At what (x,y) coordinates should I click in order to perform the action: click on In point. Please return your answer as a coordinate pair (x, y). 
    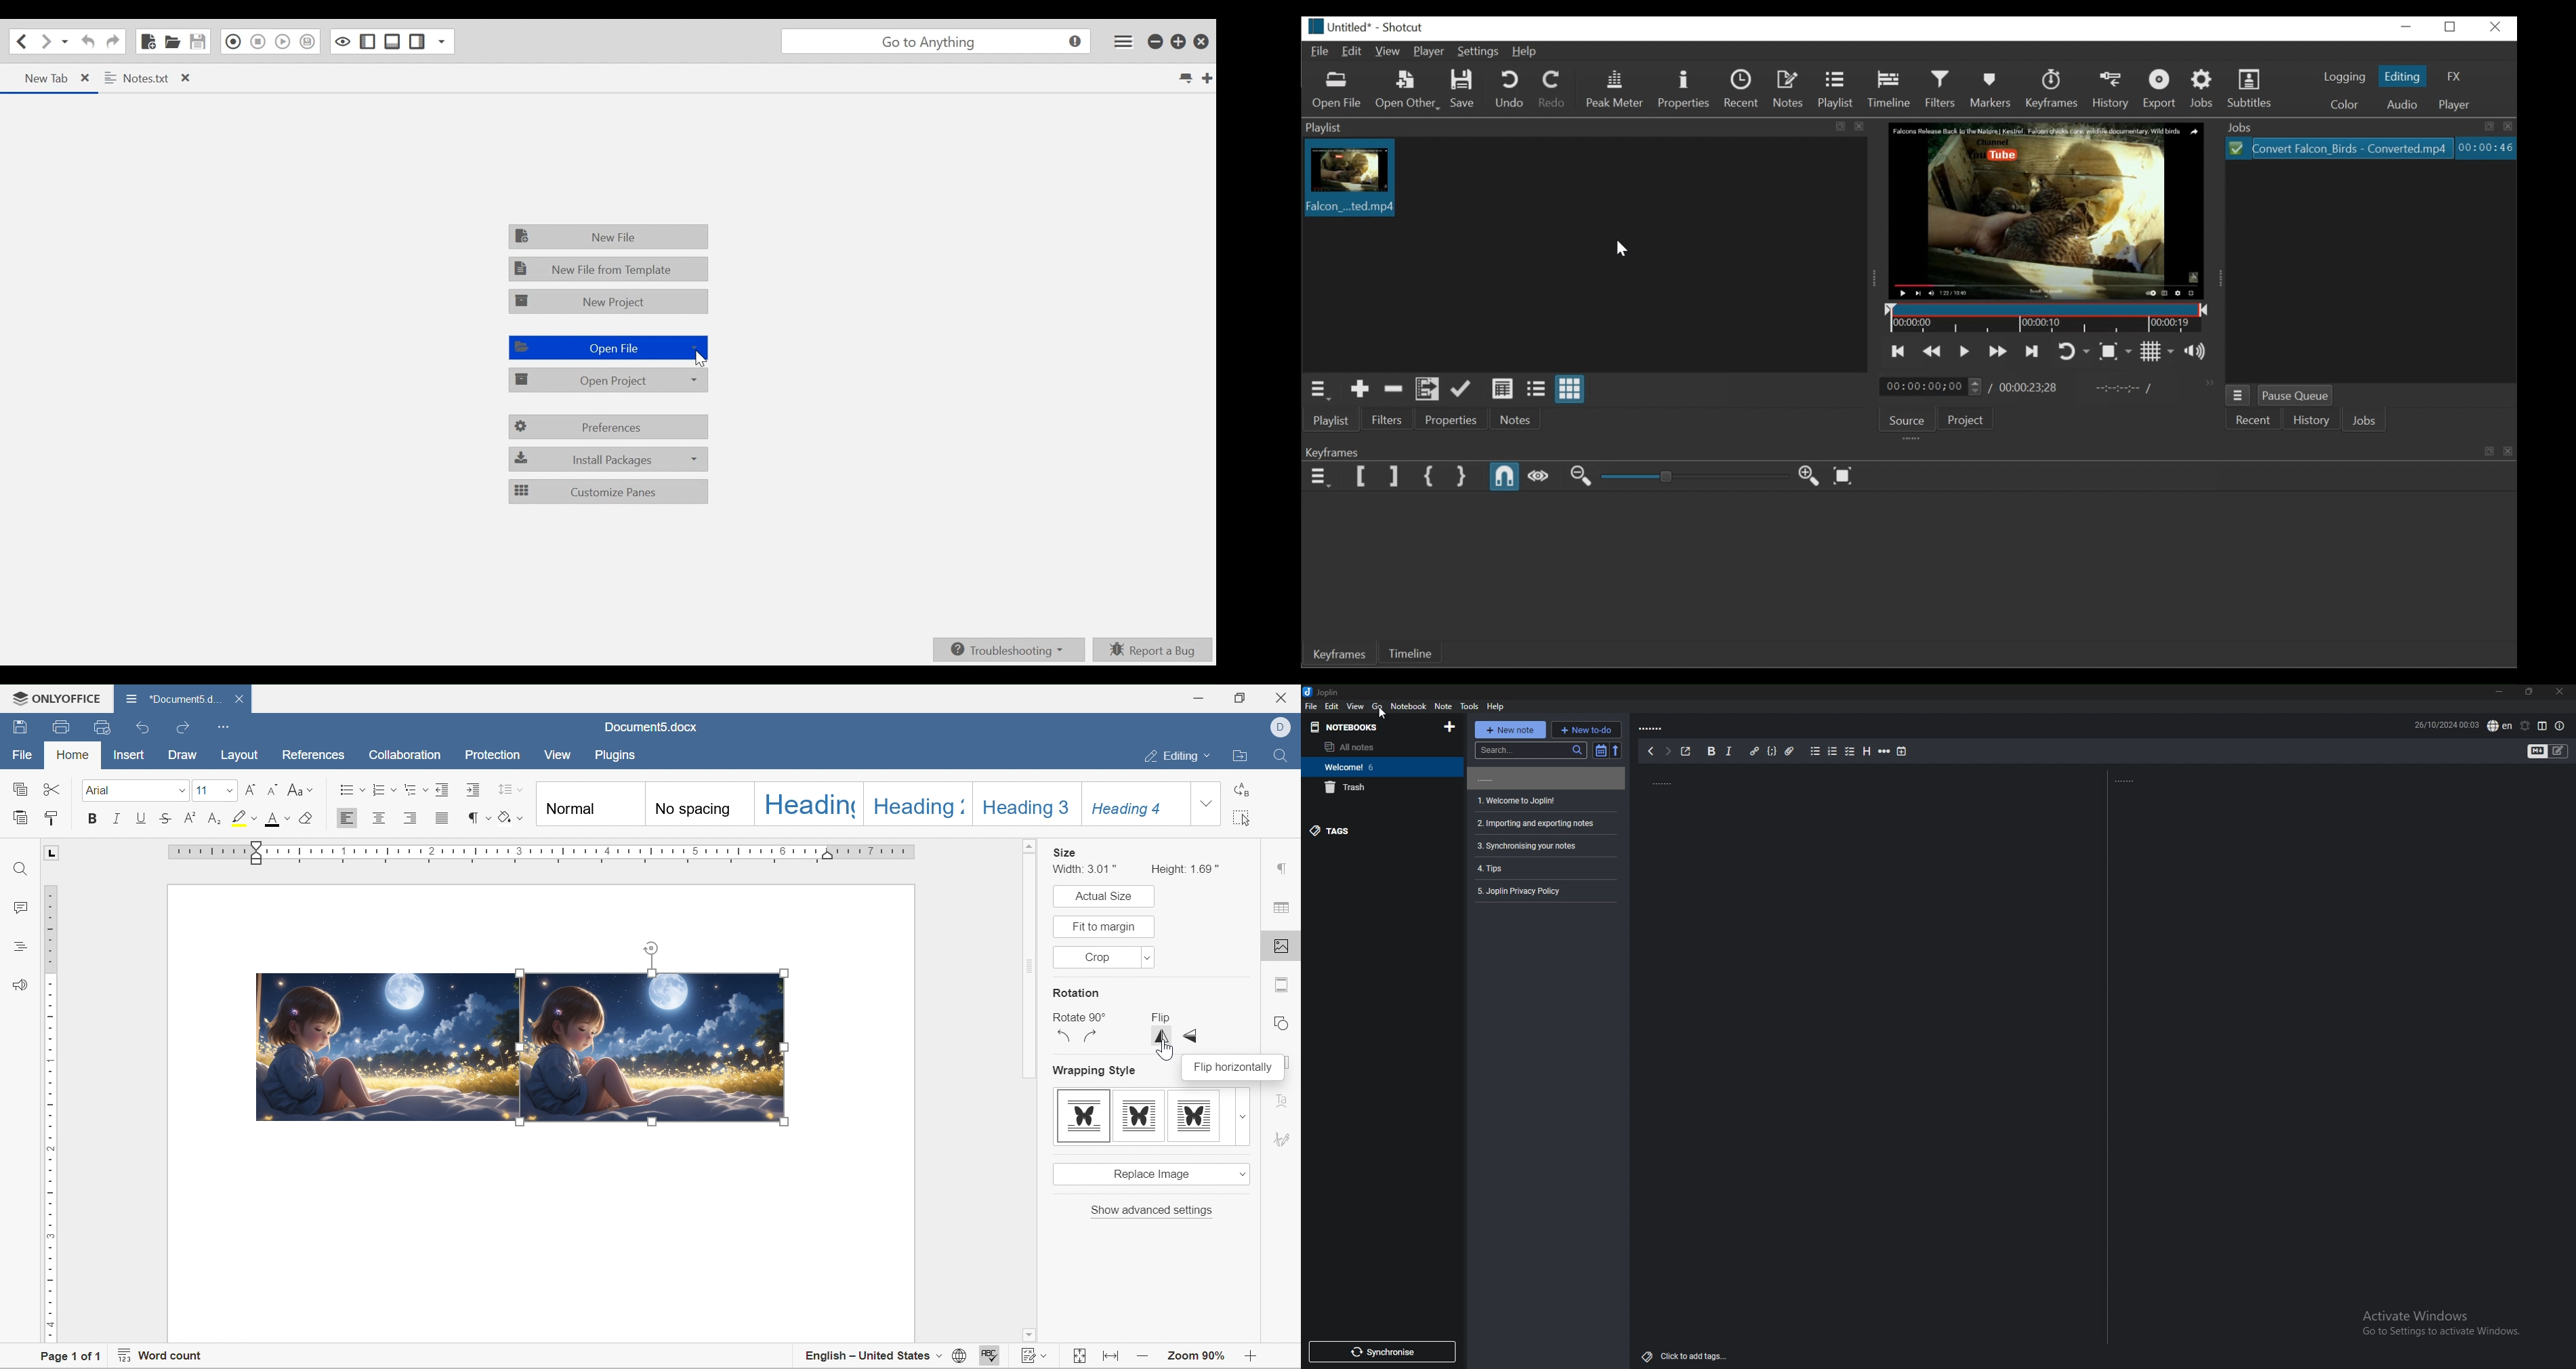
    Looking at the image, I should click on (2125, 389).